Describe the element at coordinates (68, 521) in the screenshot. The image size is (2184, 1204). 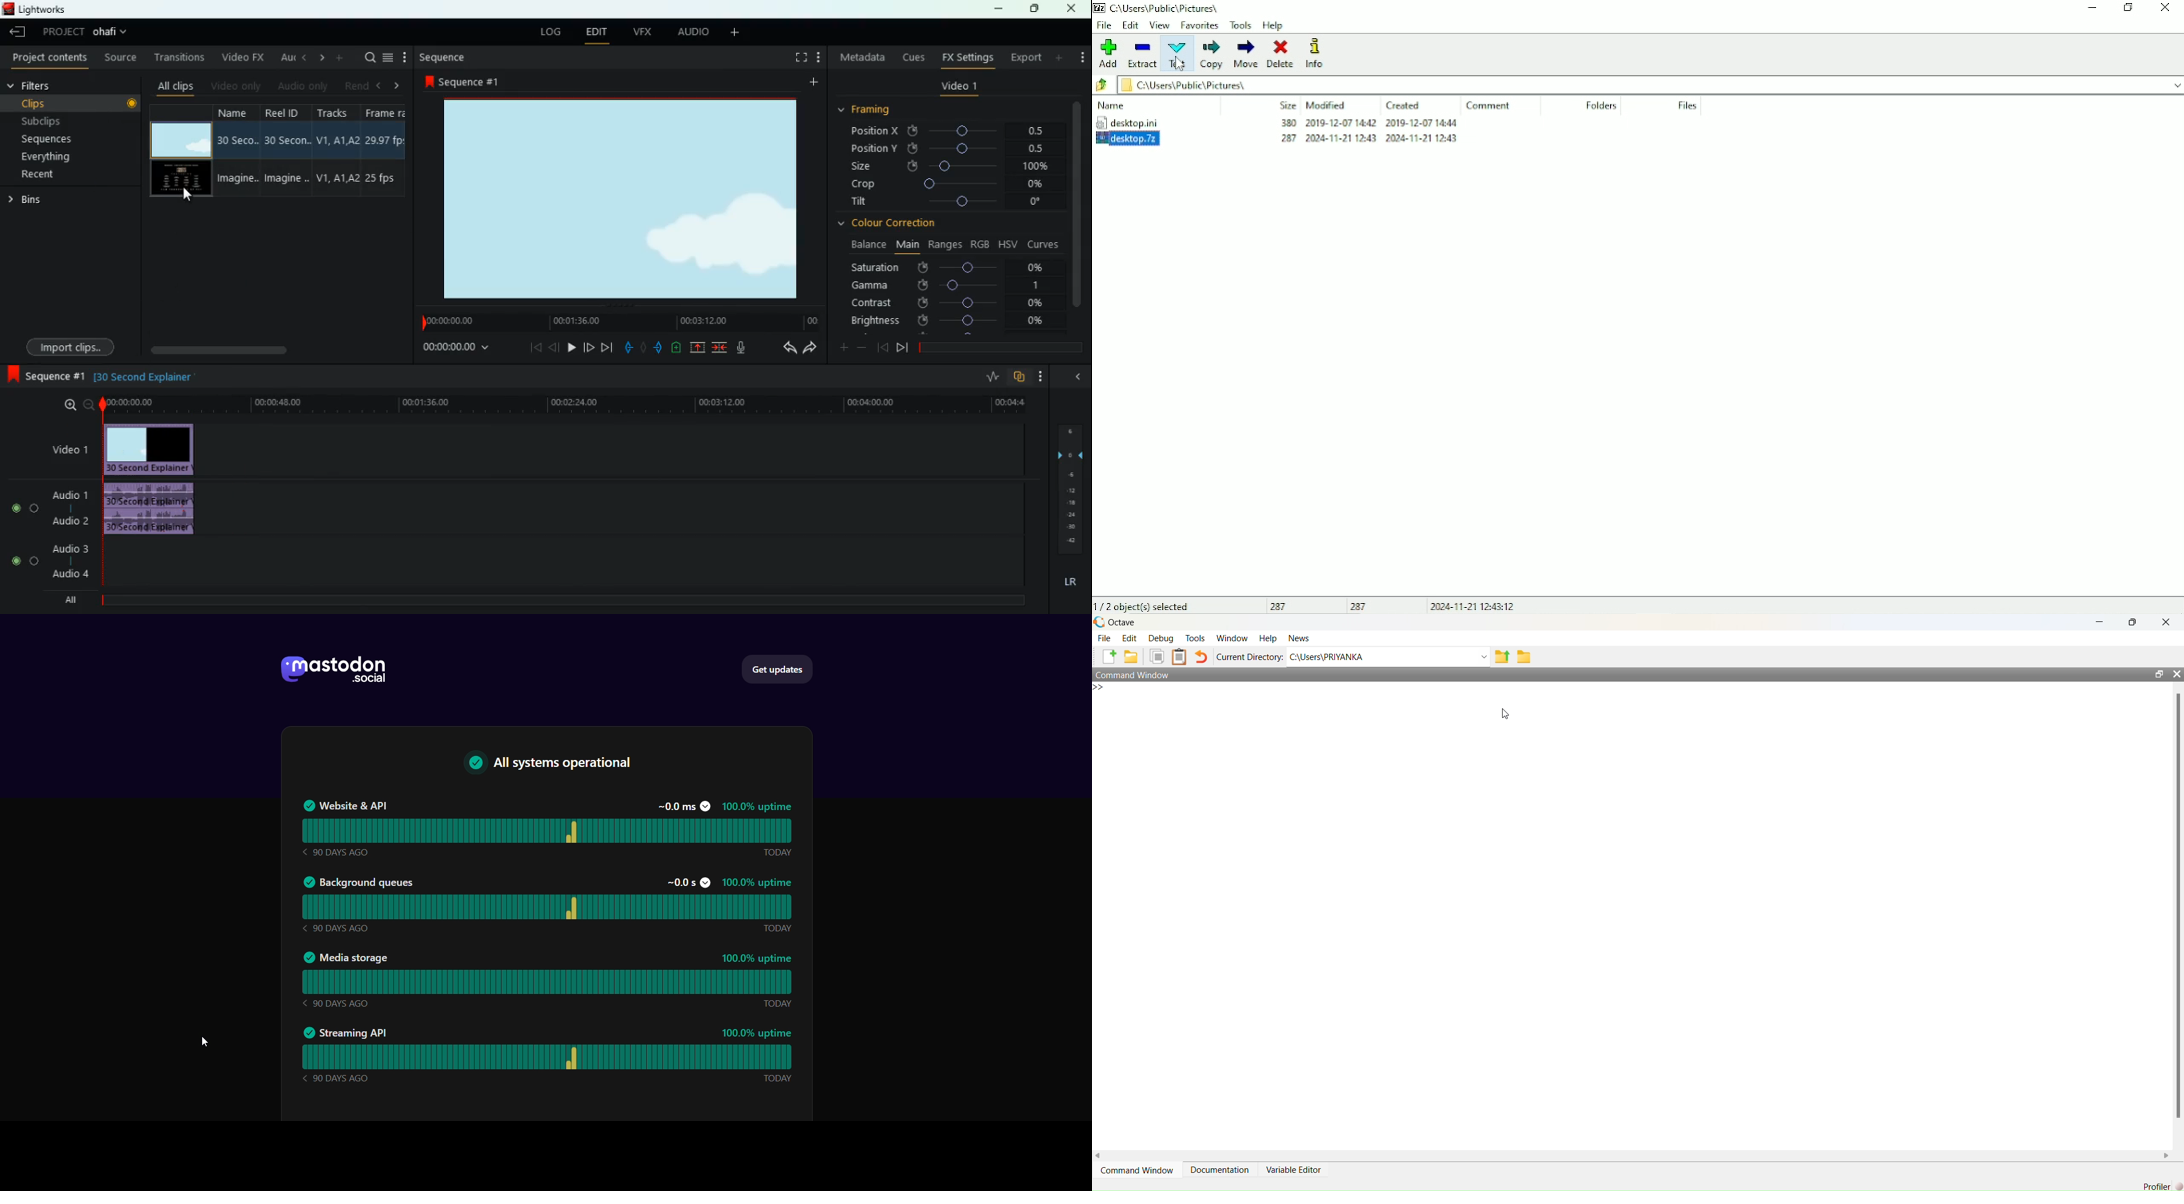
I see `audio 2` at that location.